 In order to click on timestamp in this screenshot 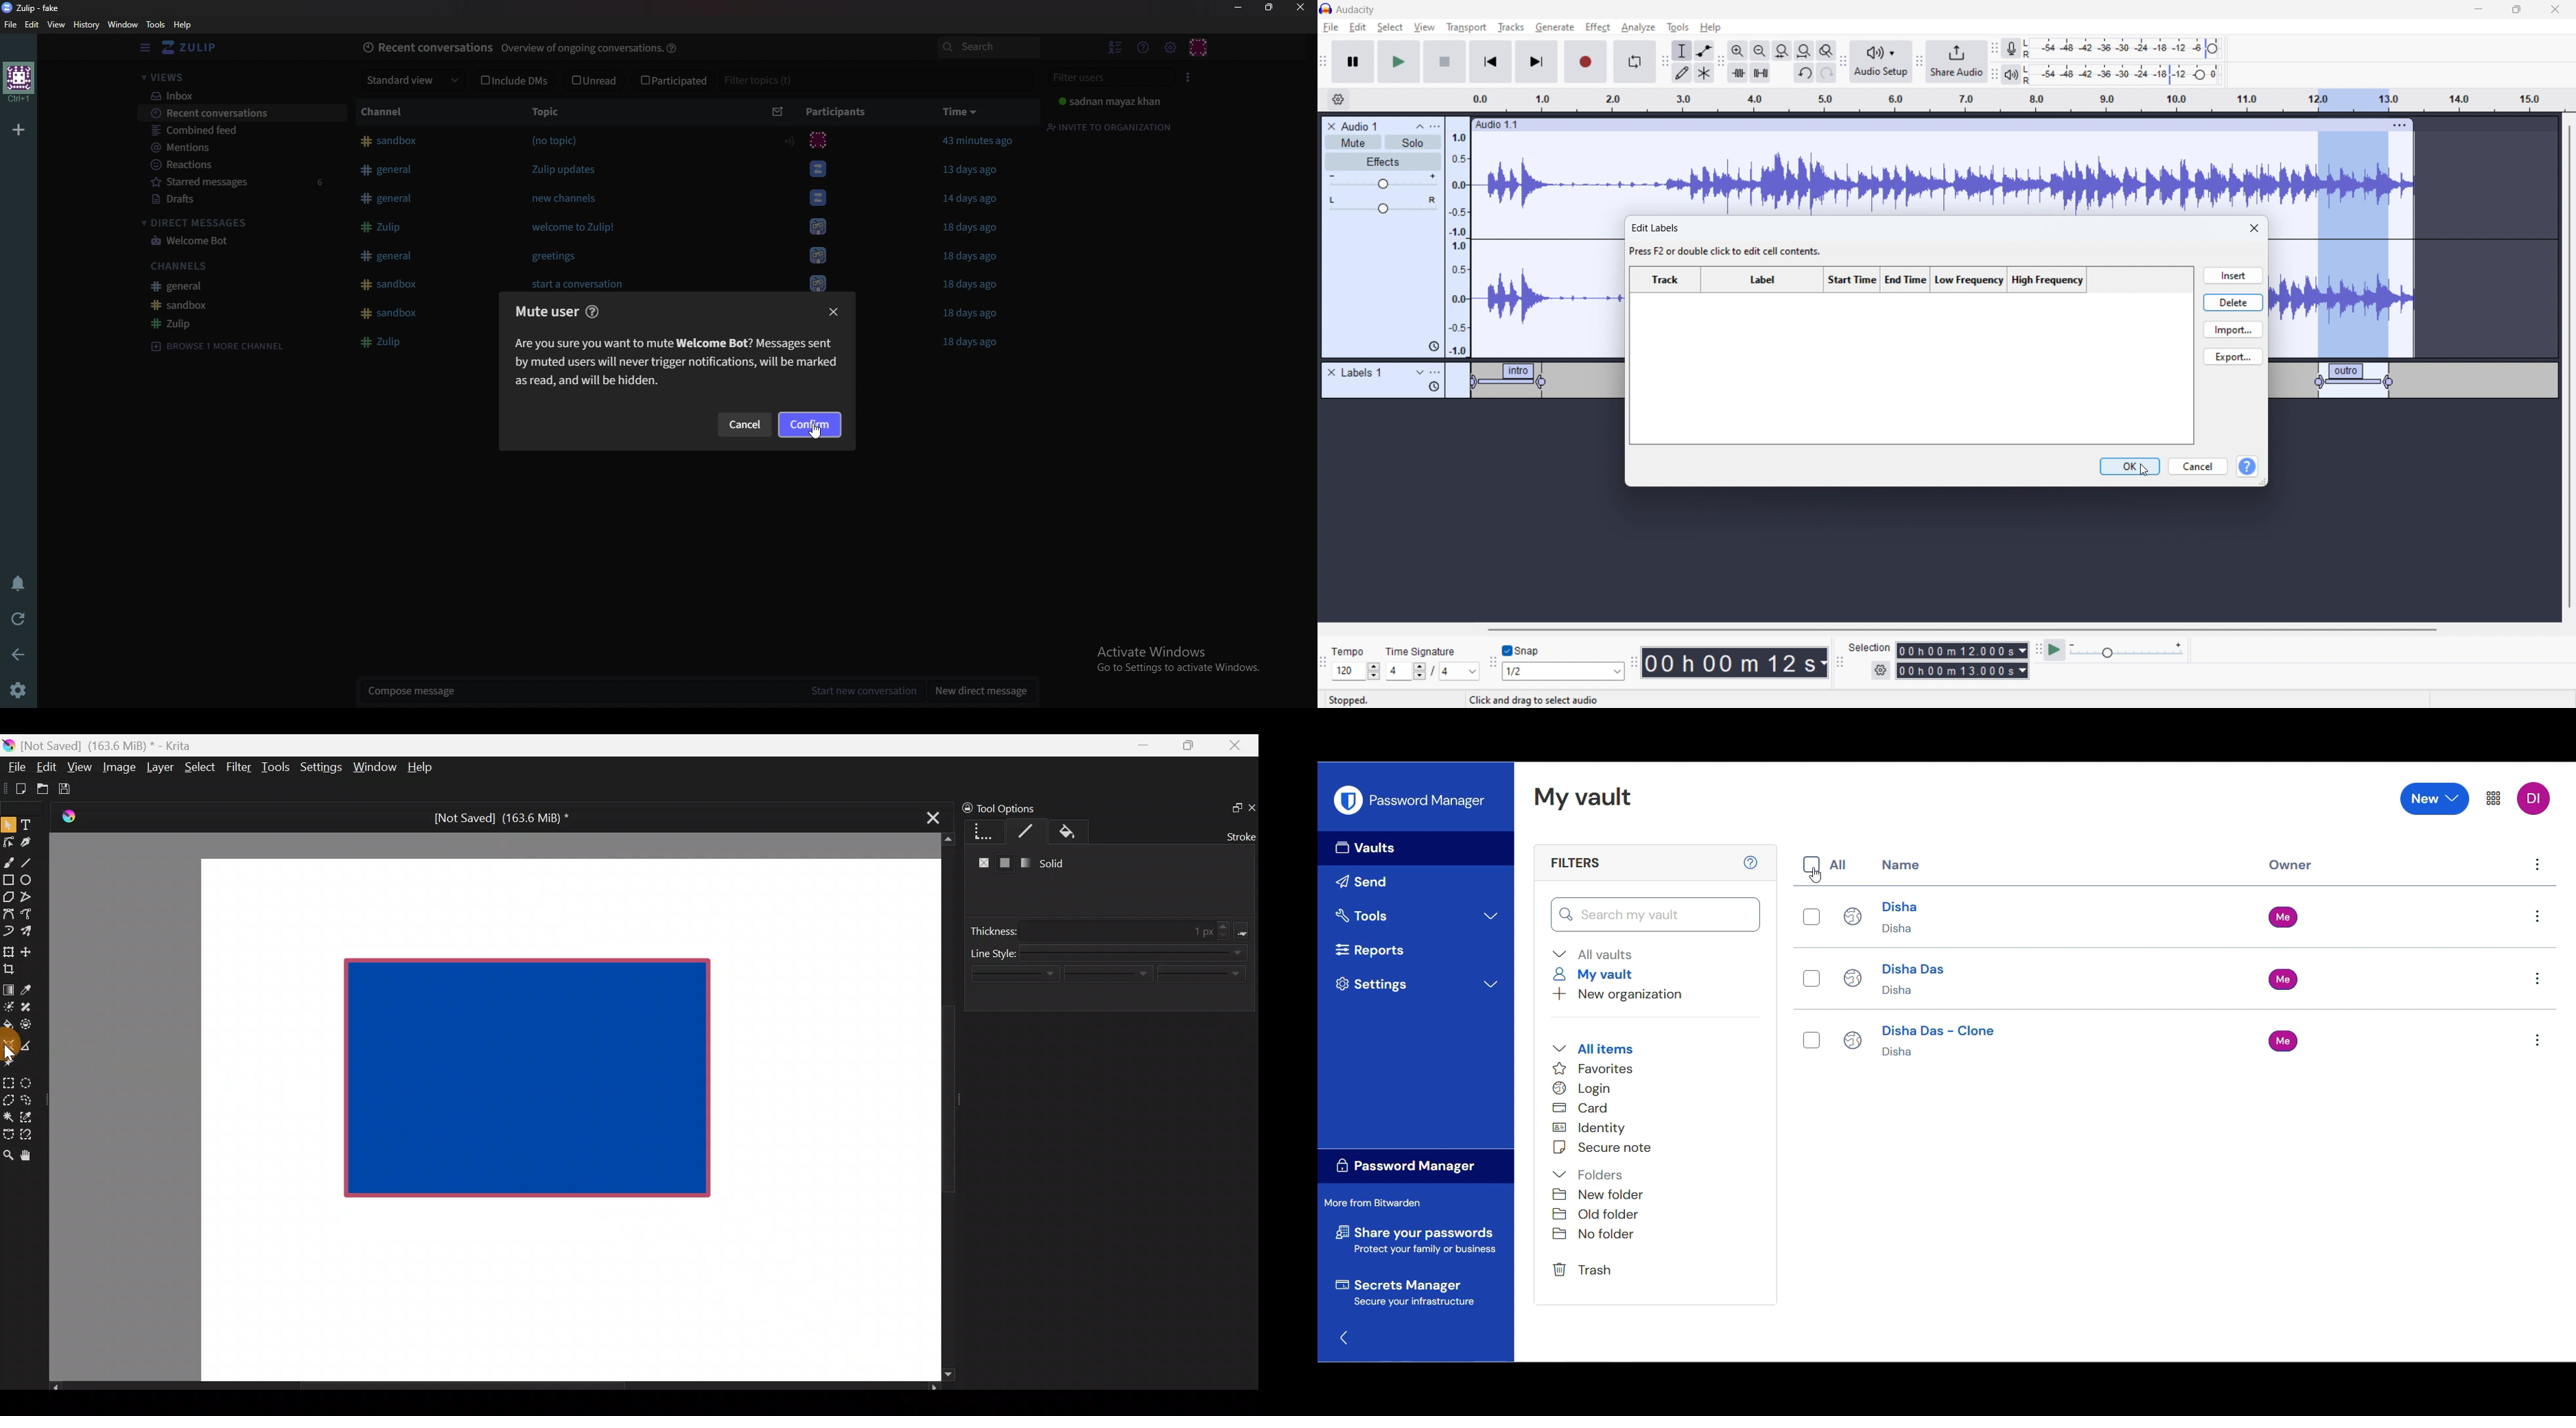, I will do `click(1735, 661)`.